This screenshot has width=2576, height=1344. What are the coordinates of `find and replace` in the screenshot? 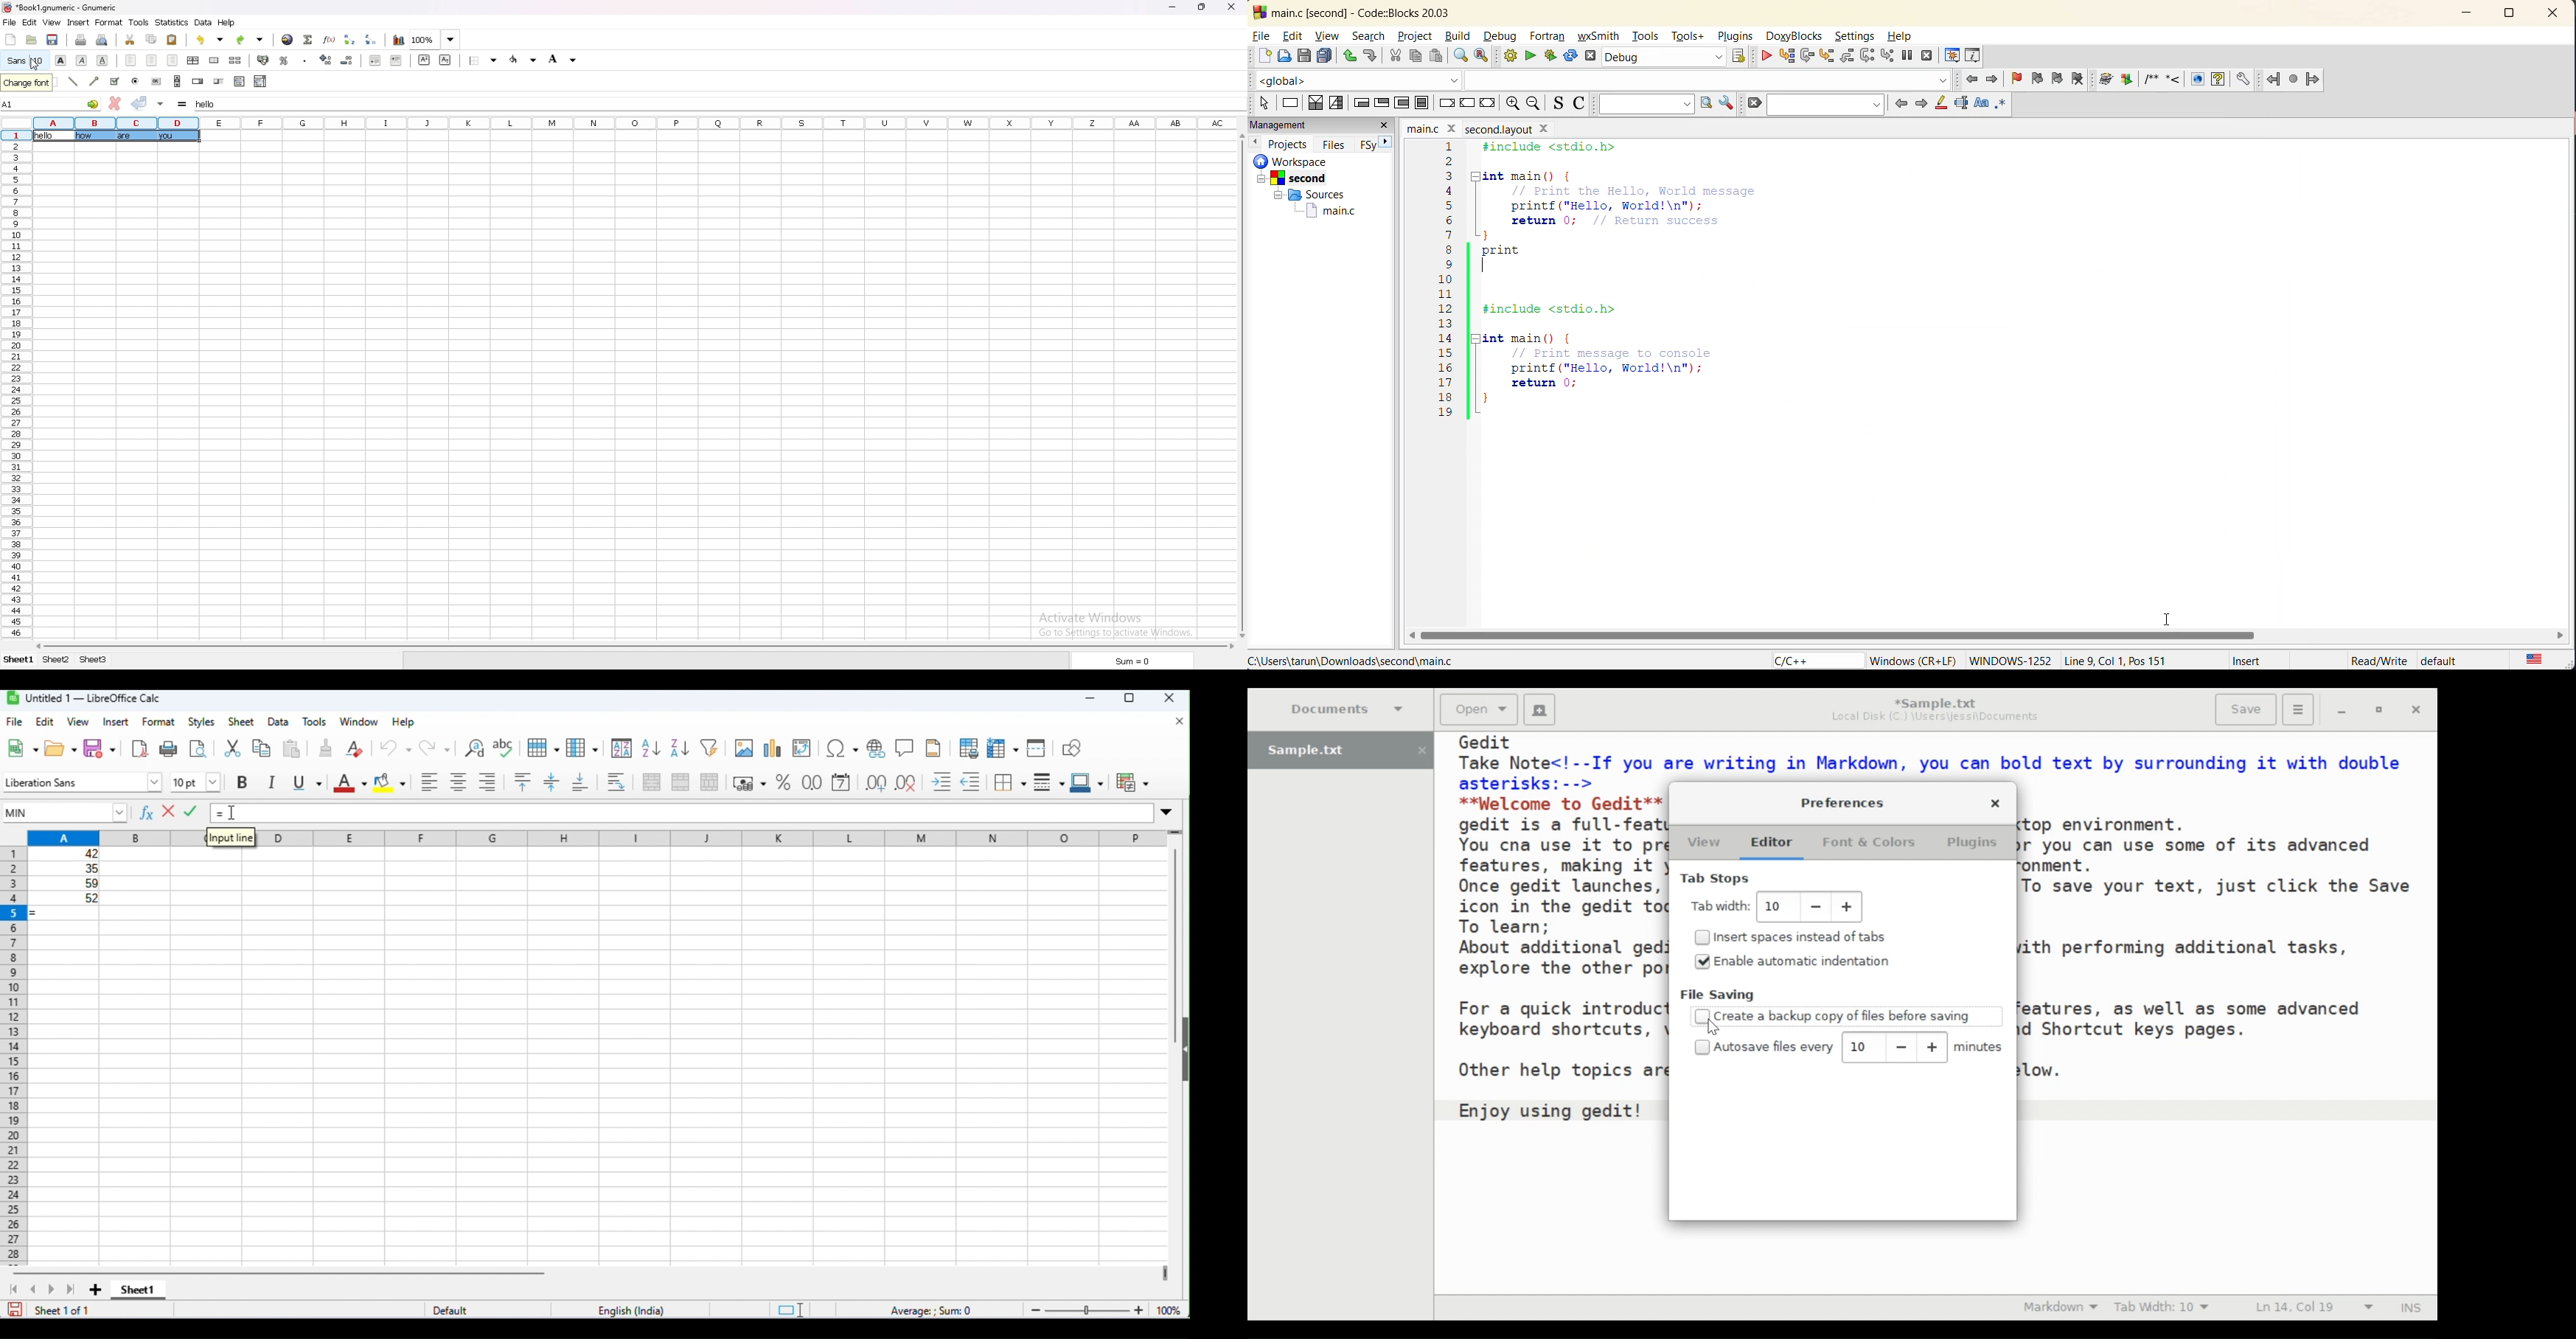 It's located at (472, 747).